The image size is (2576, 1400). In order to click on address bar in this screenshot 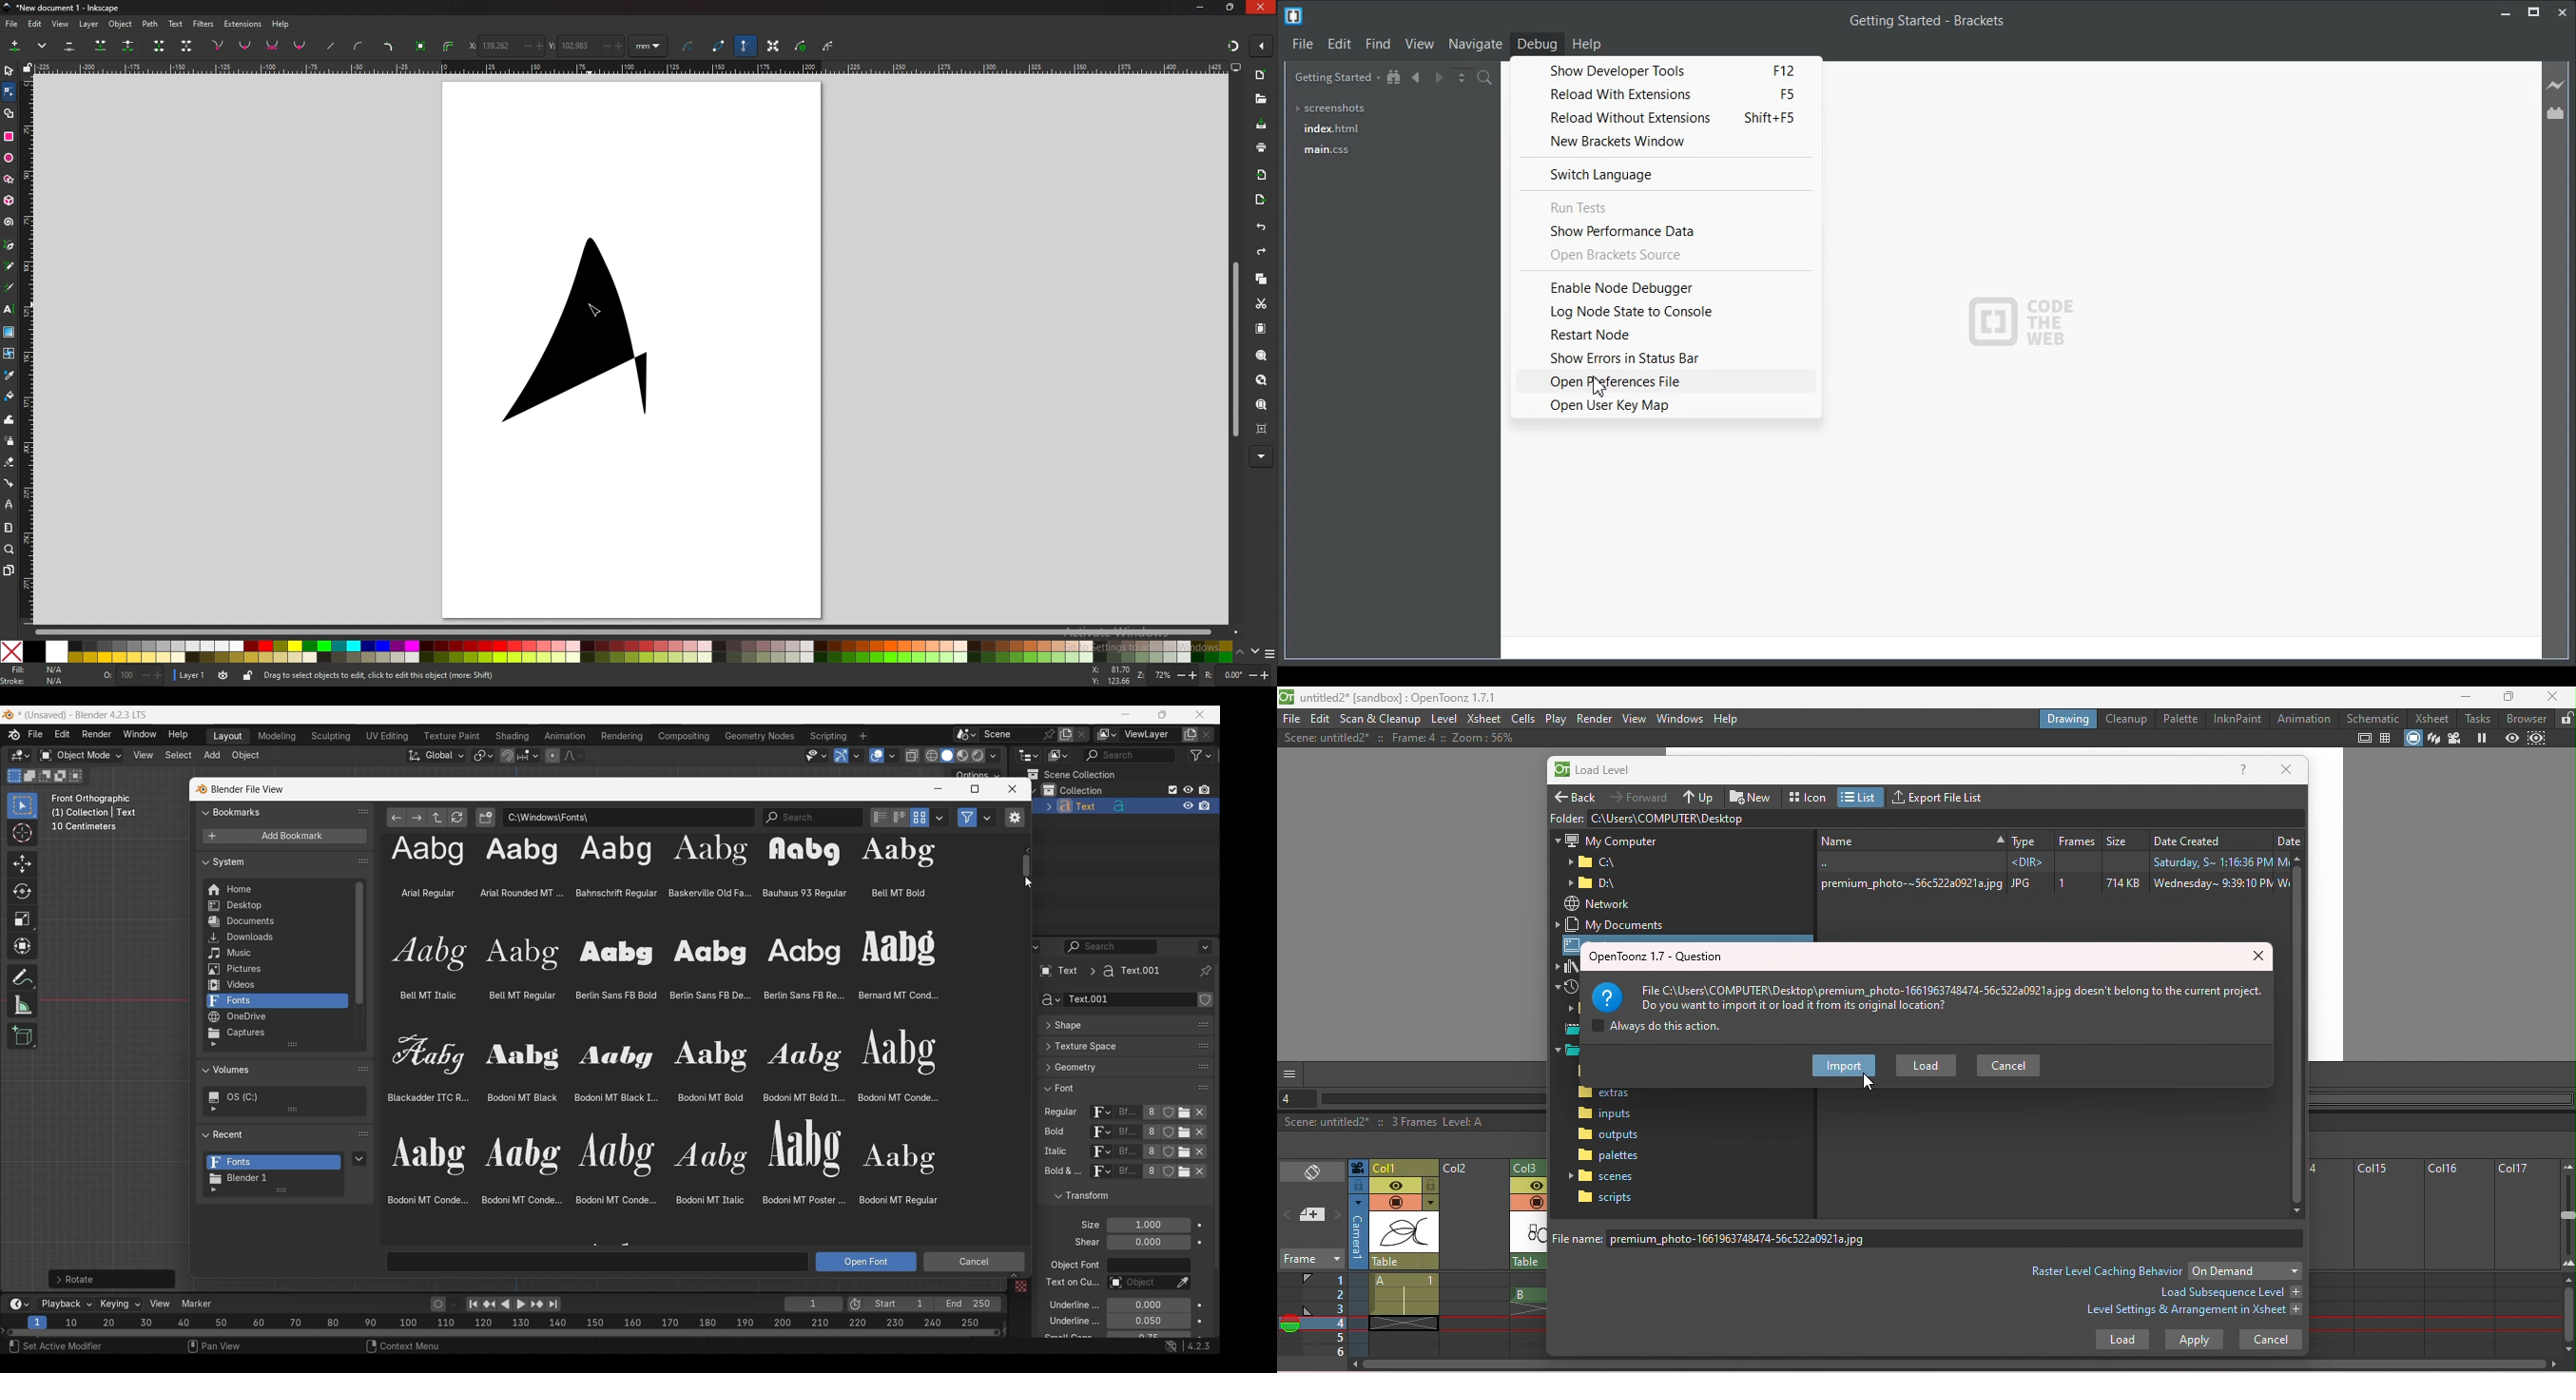, I will do `click(1946, 818)`.